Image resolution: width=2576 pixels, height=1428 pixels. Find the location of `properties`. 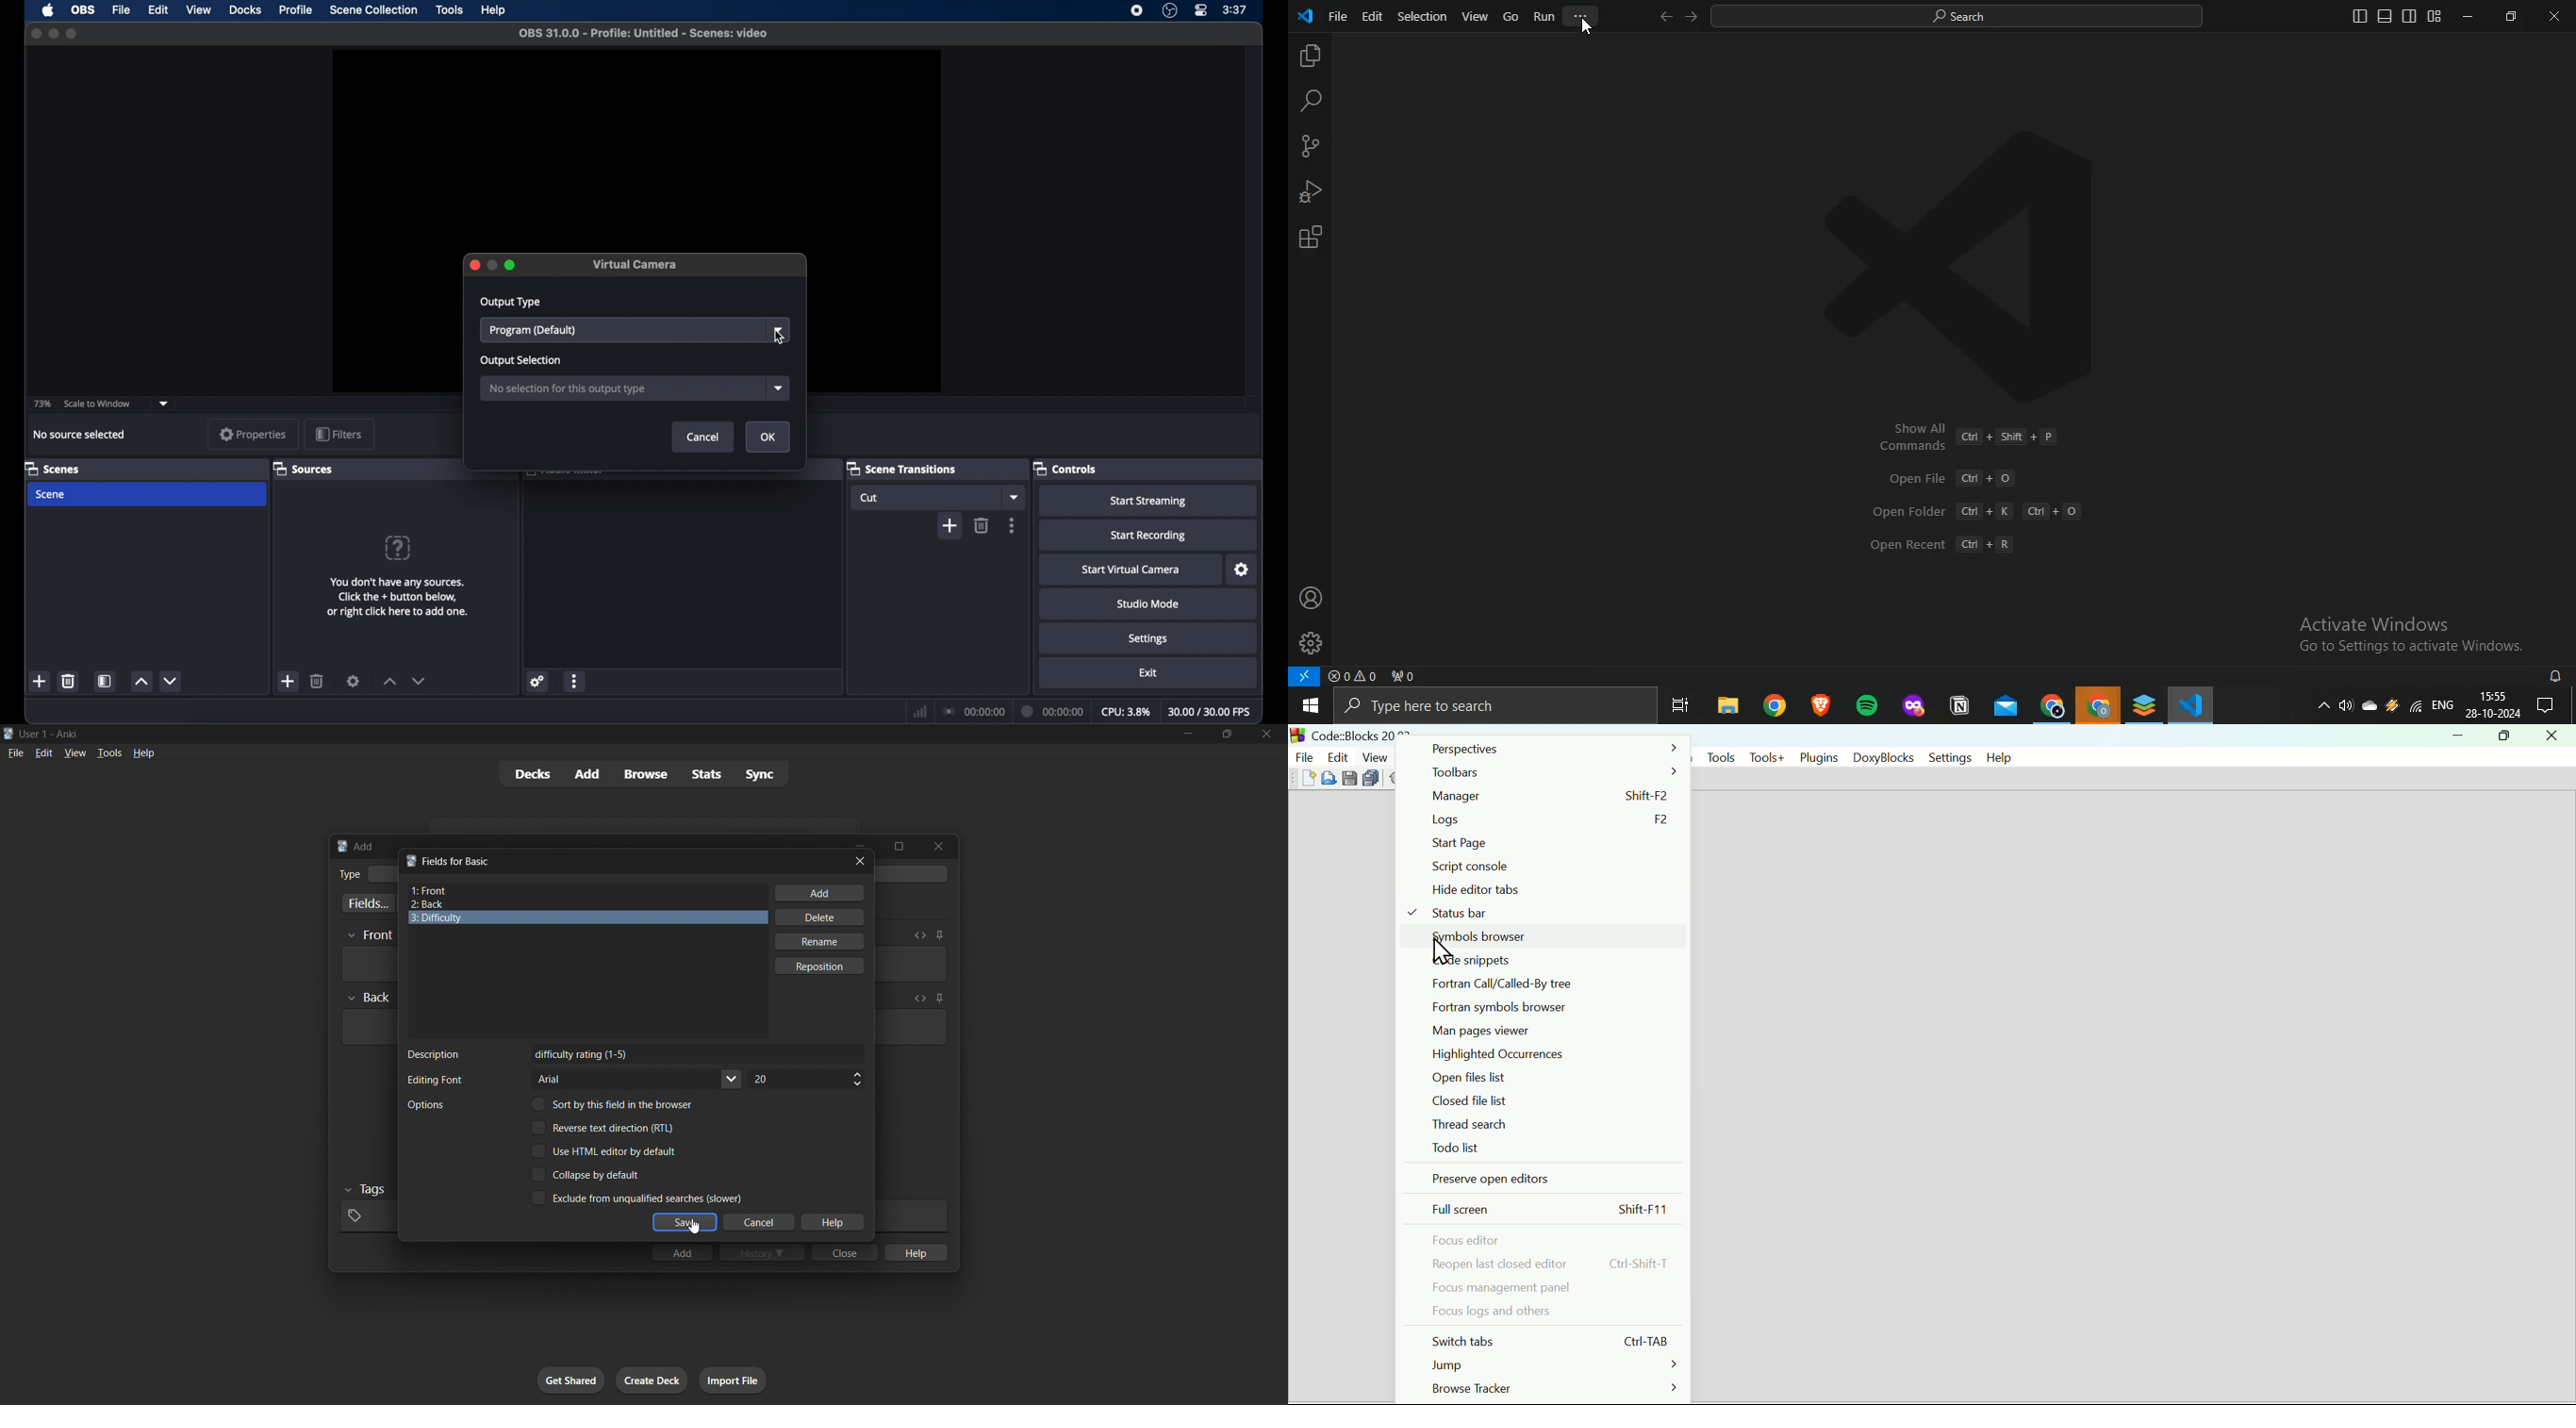

properties is located at coordinates (253, 434).